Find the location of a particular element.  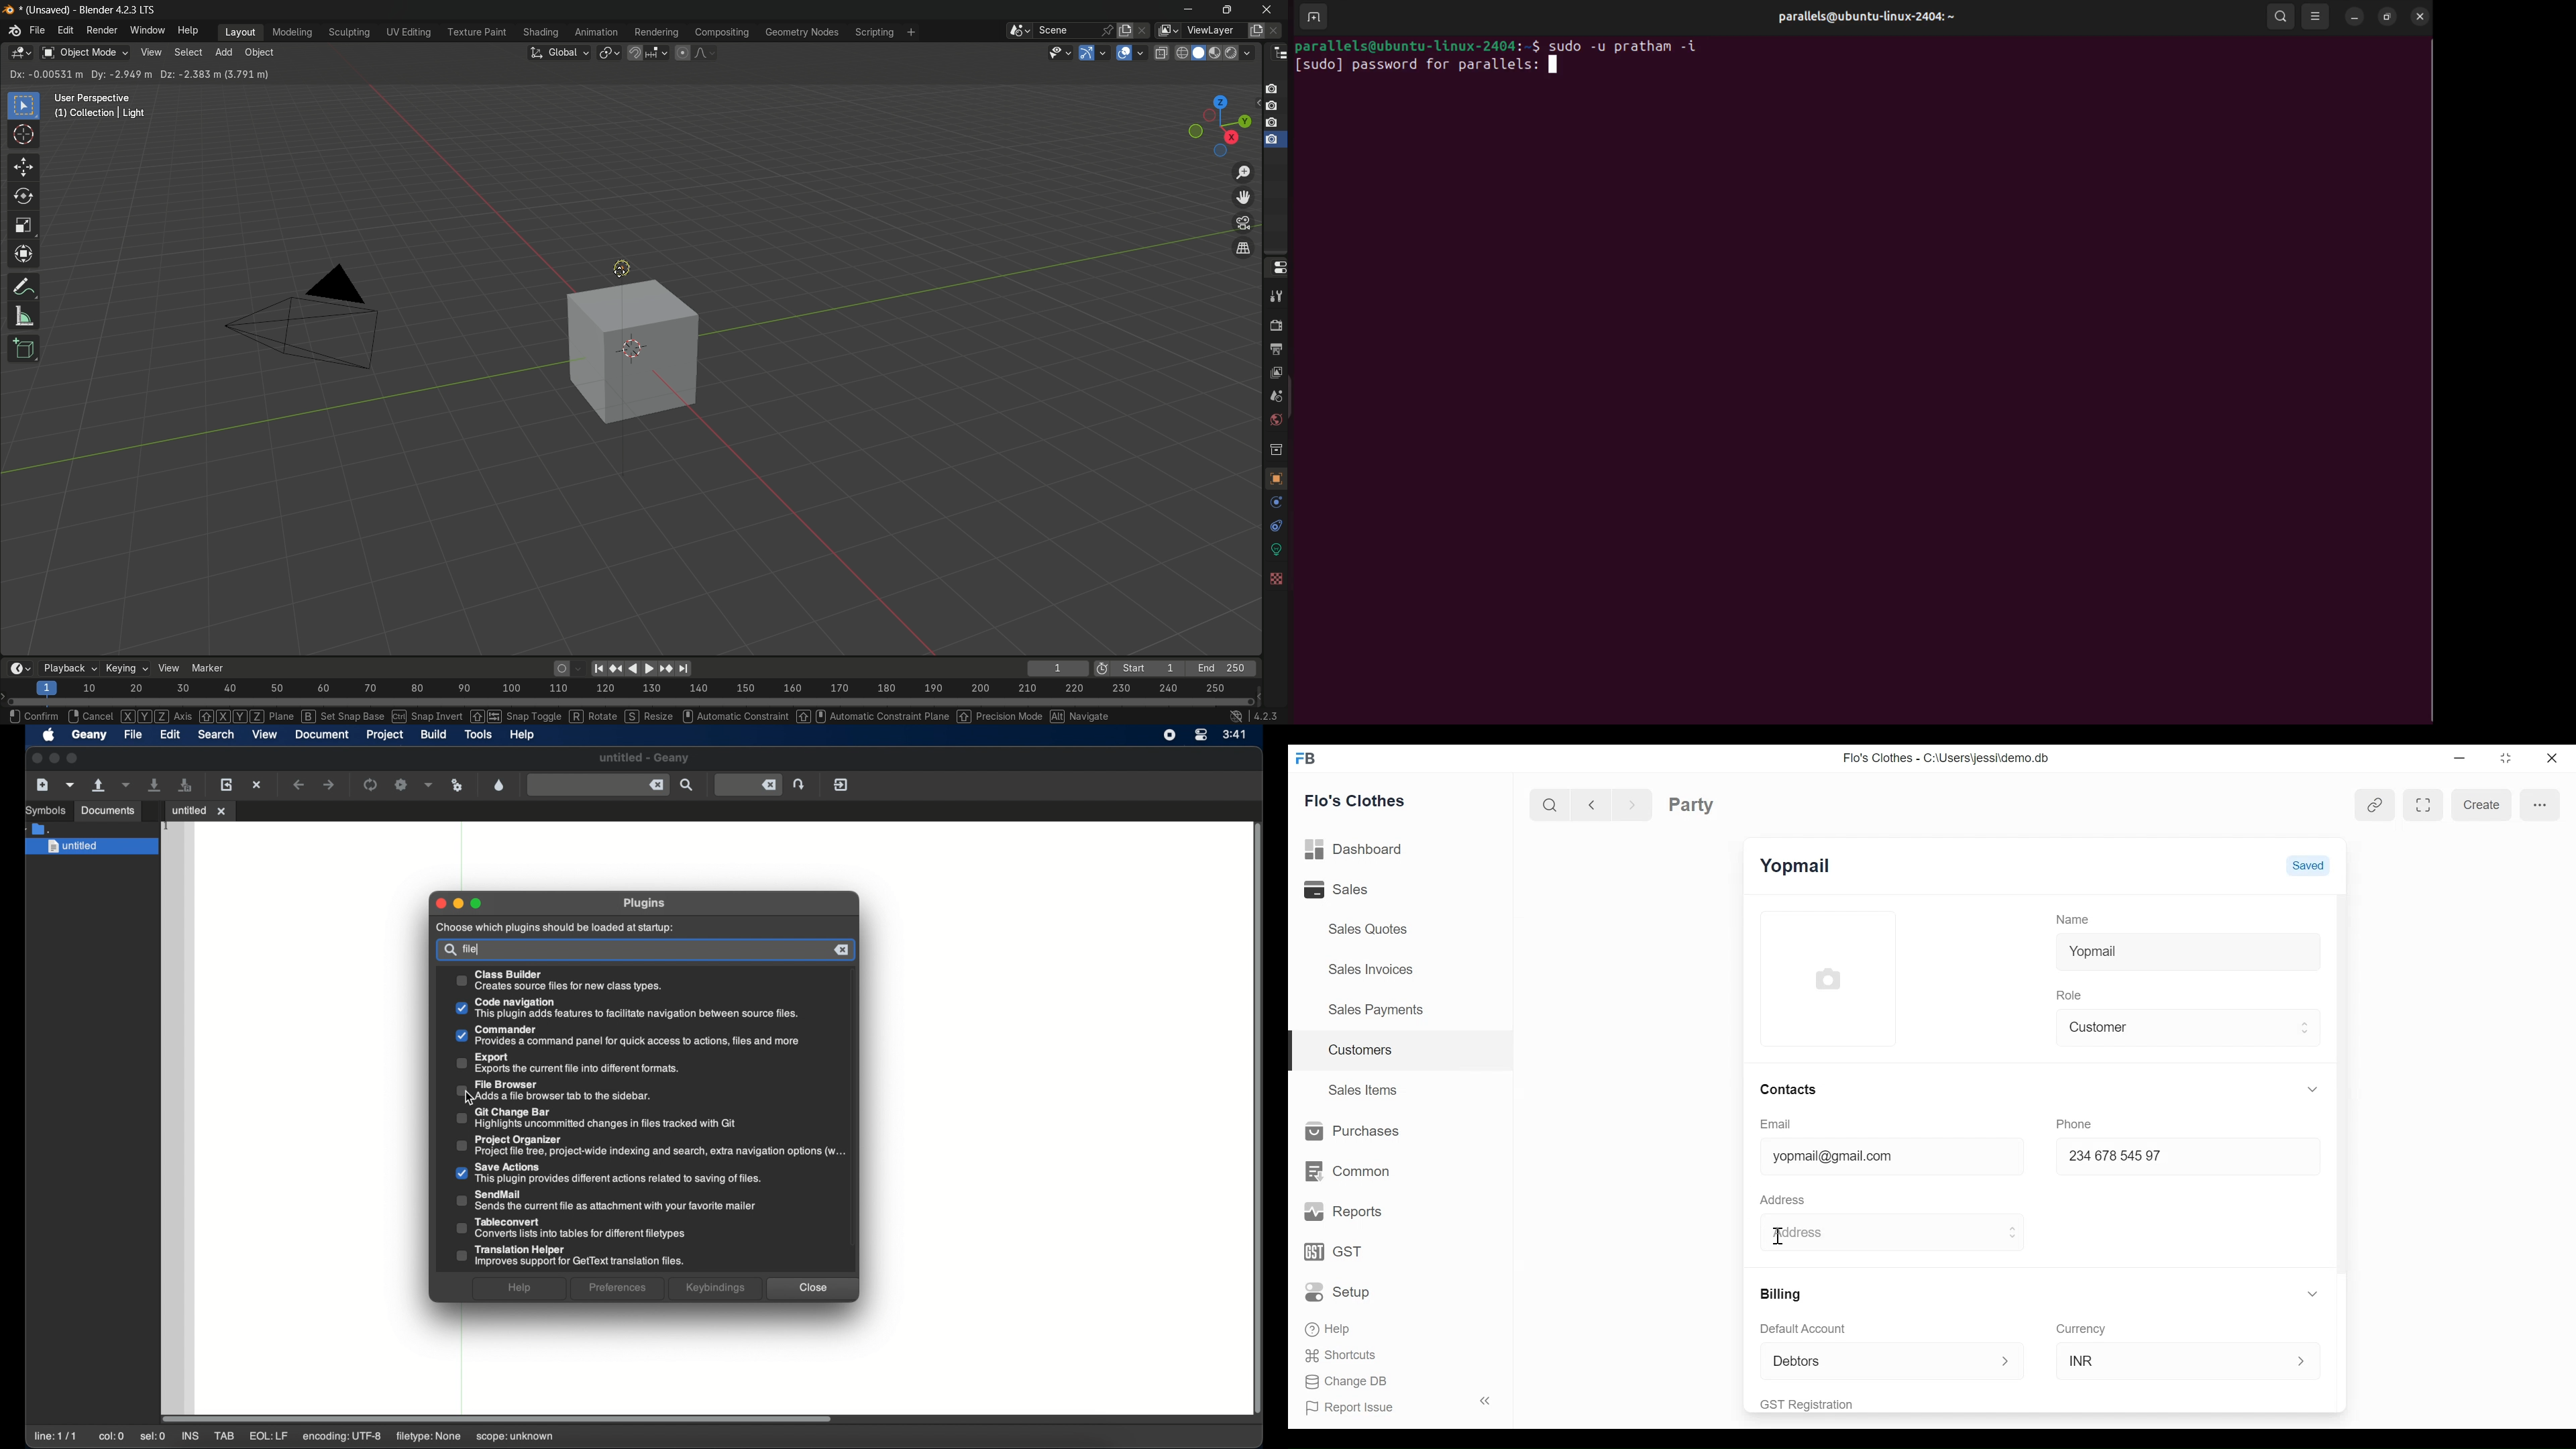

Contacts is located at coordinates (1793, 1090).